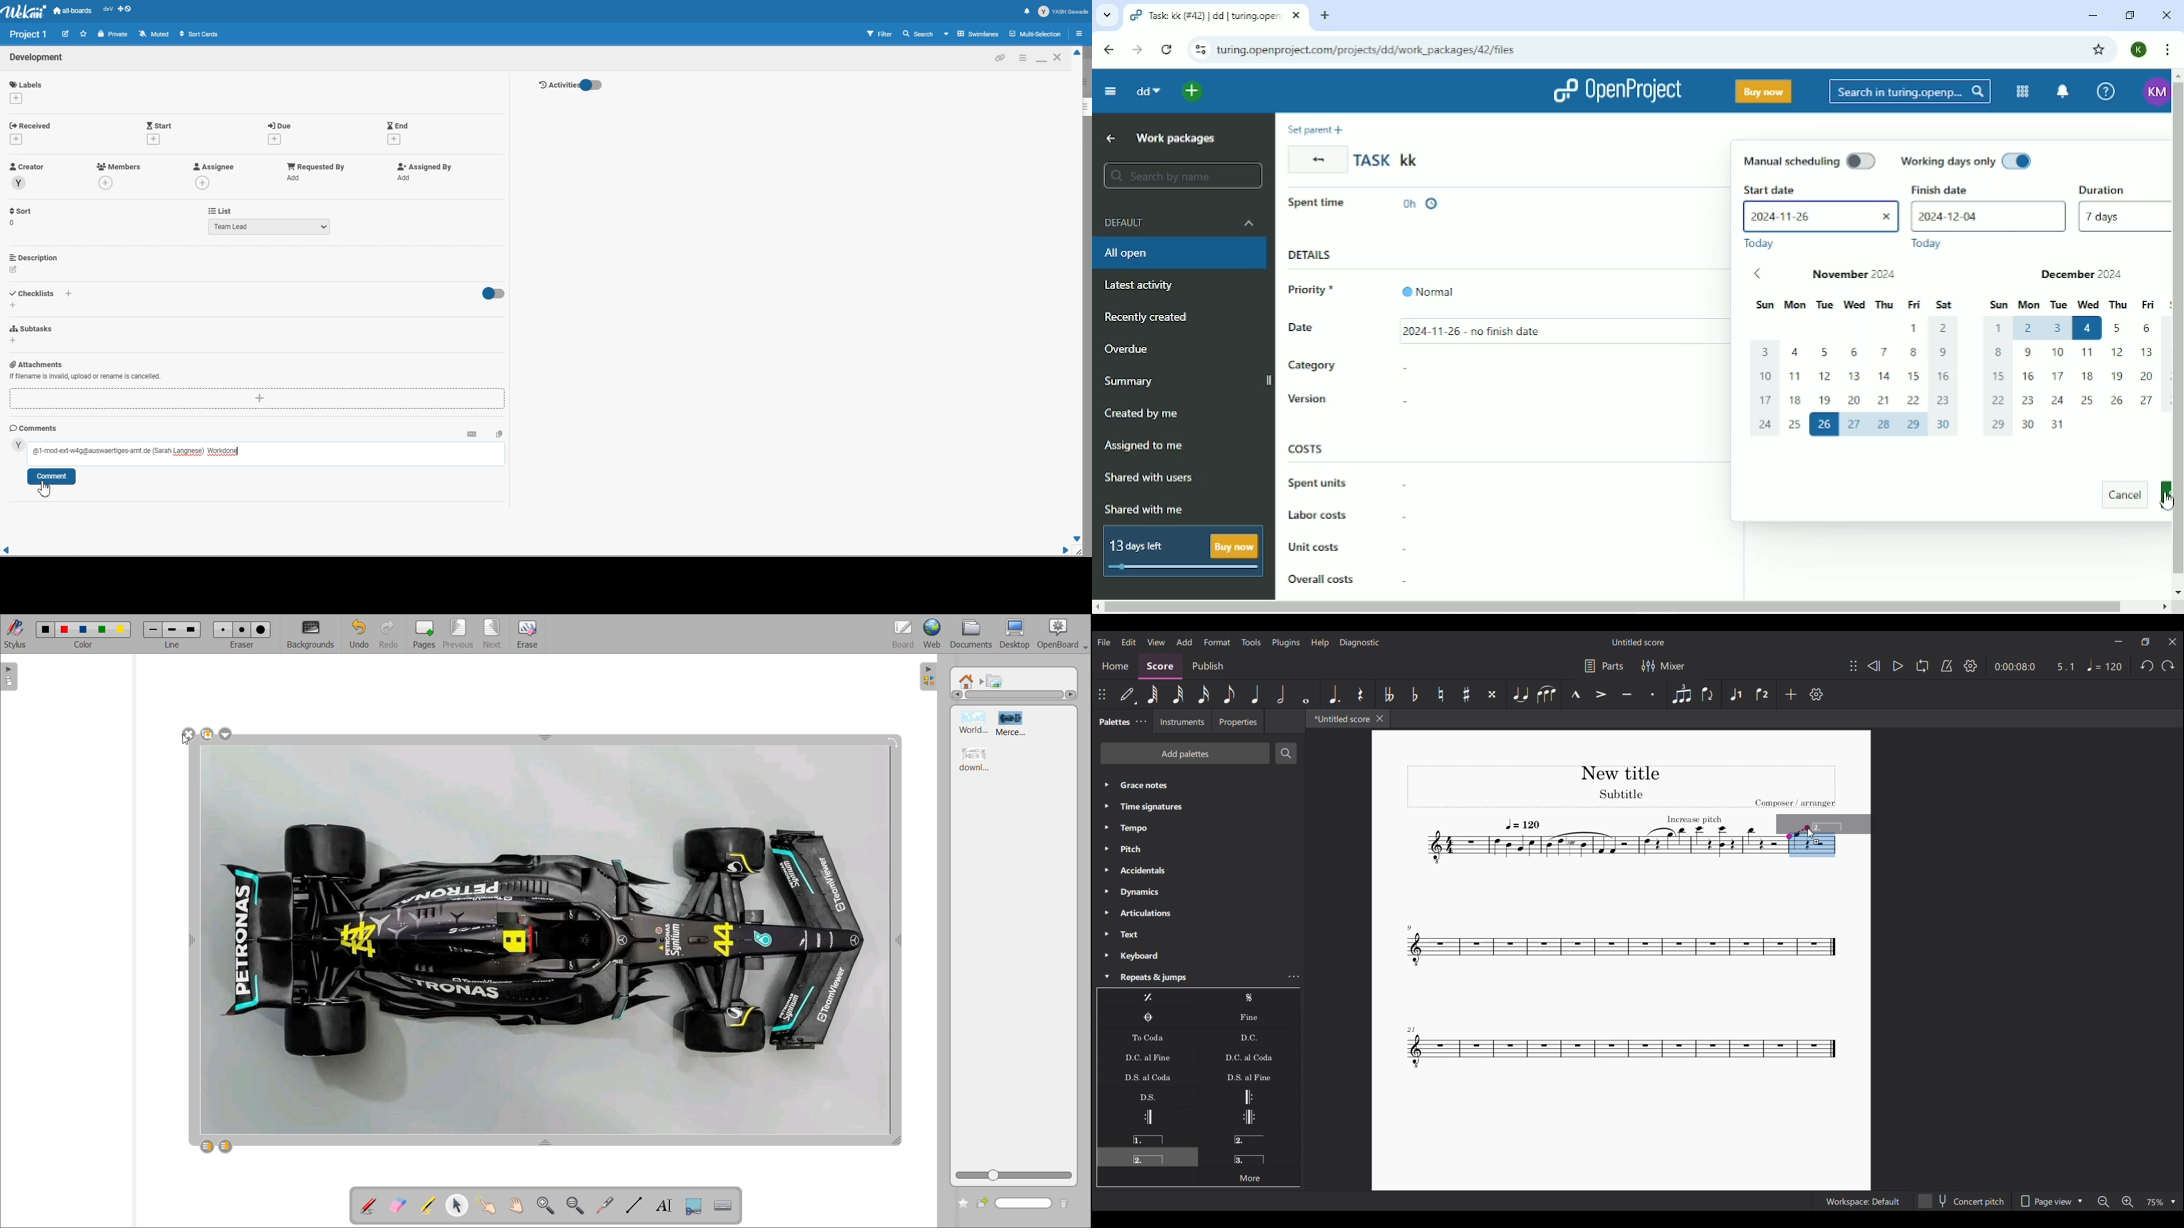  What do you see at coordinates (1108, 50) in the screenshot?
I see `Back` at bounding box center [1108, 50].